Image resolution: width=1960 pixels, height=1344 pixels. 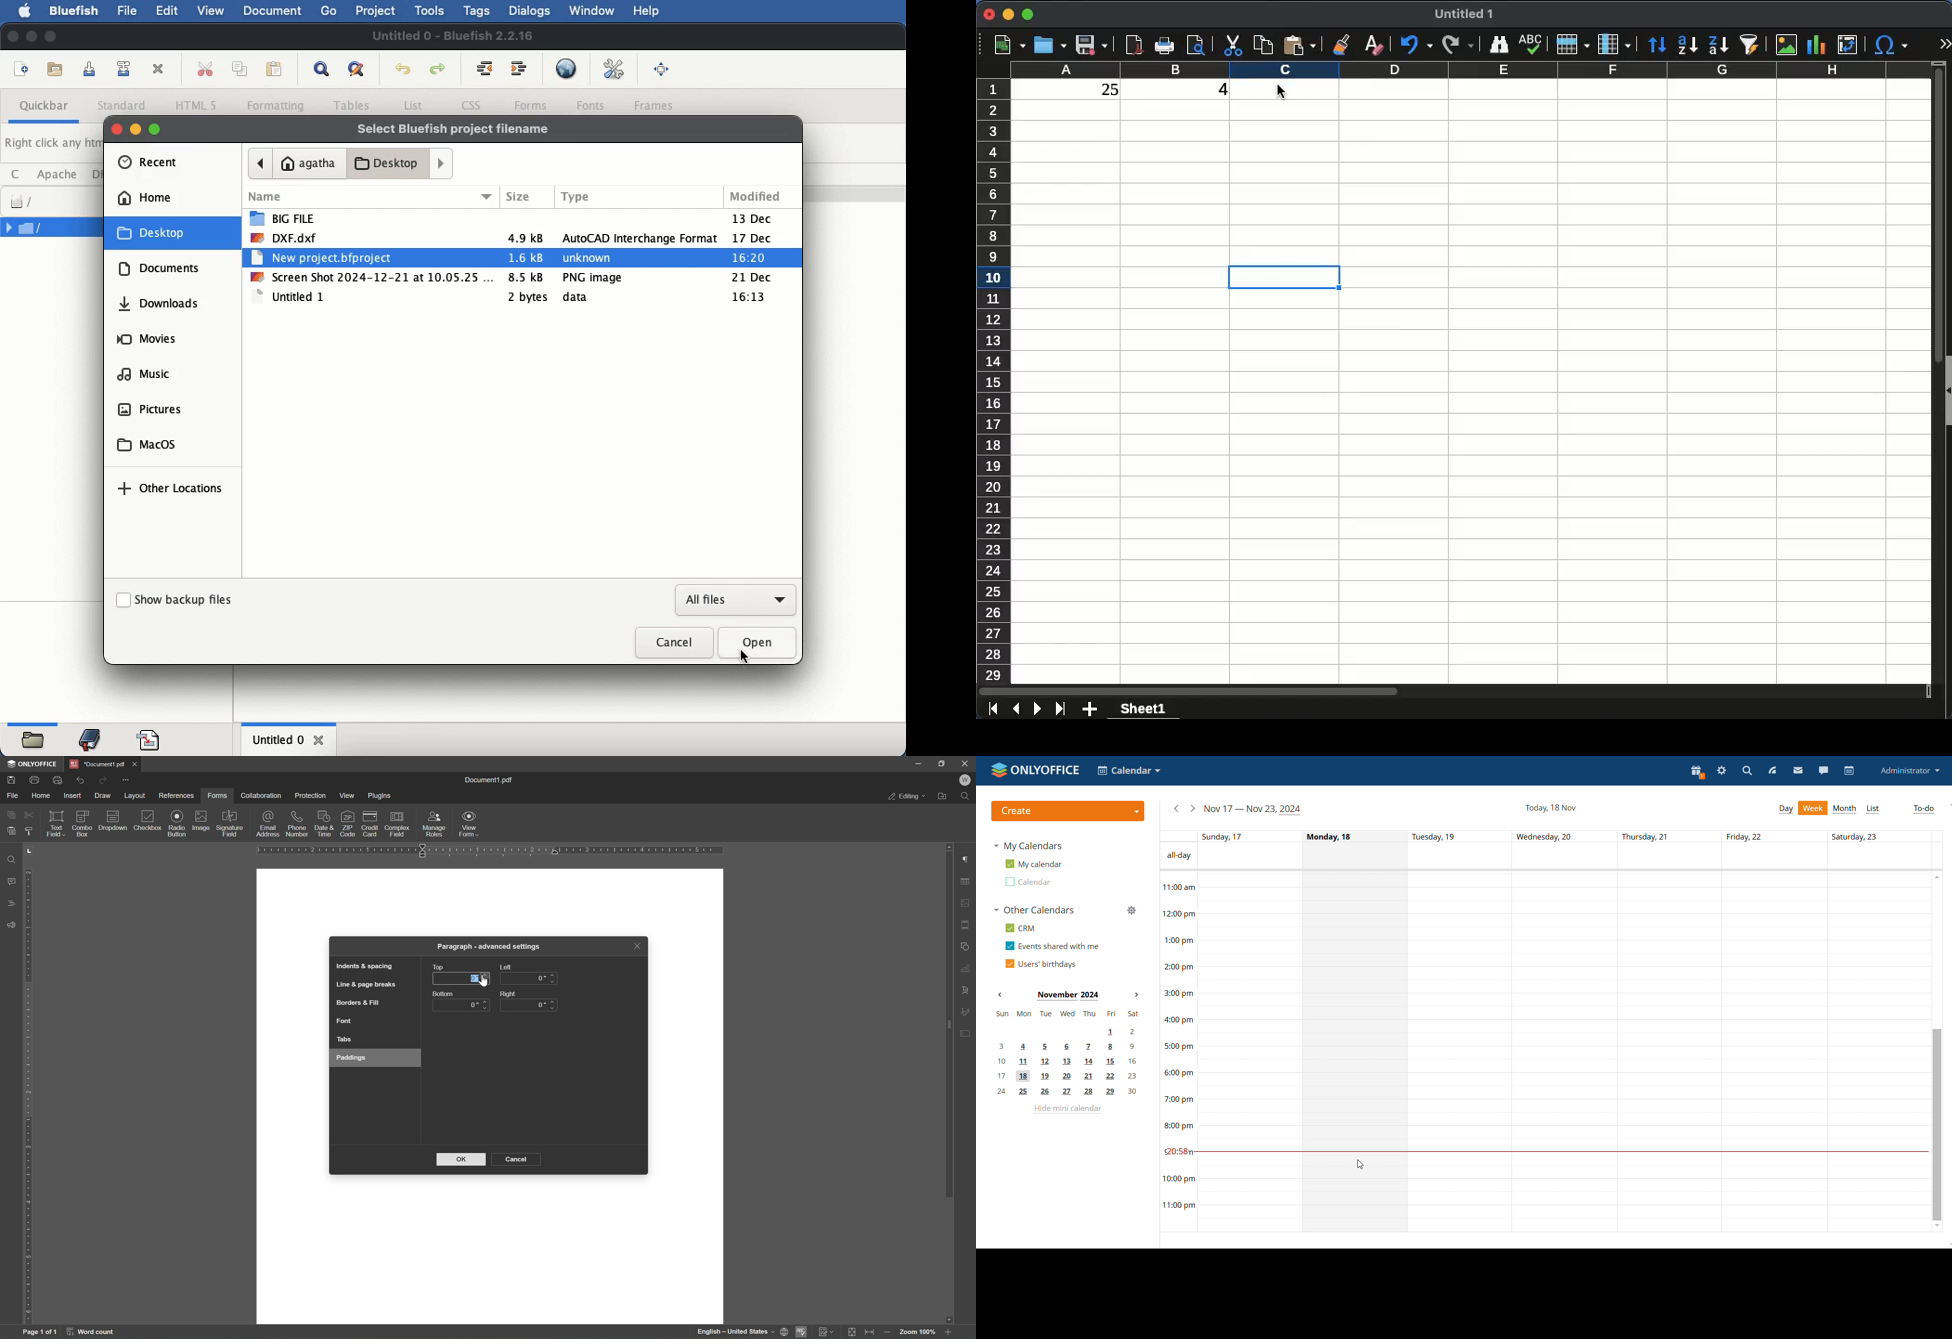 I want to click on comments, so click(x=10, y=881).